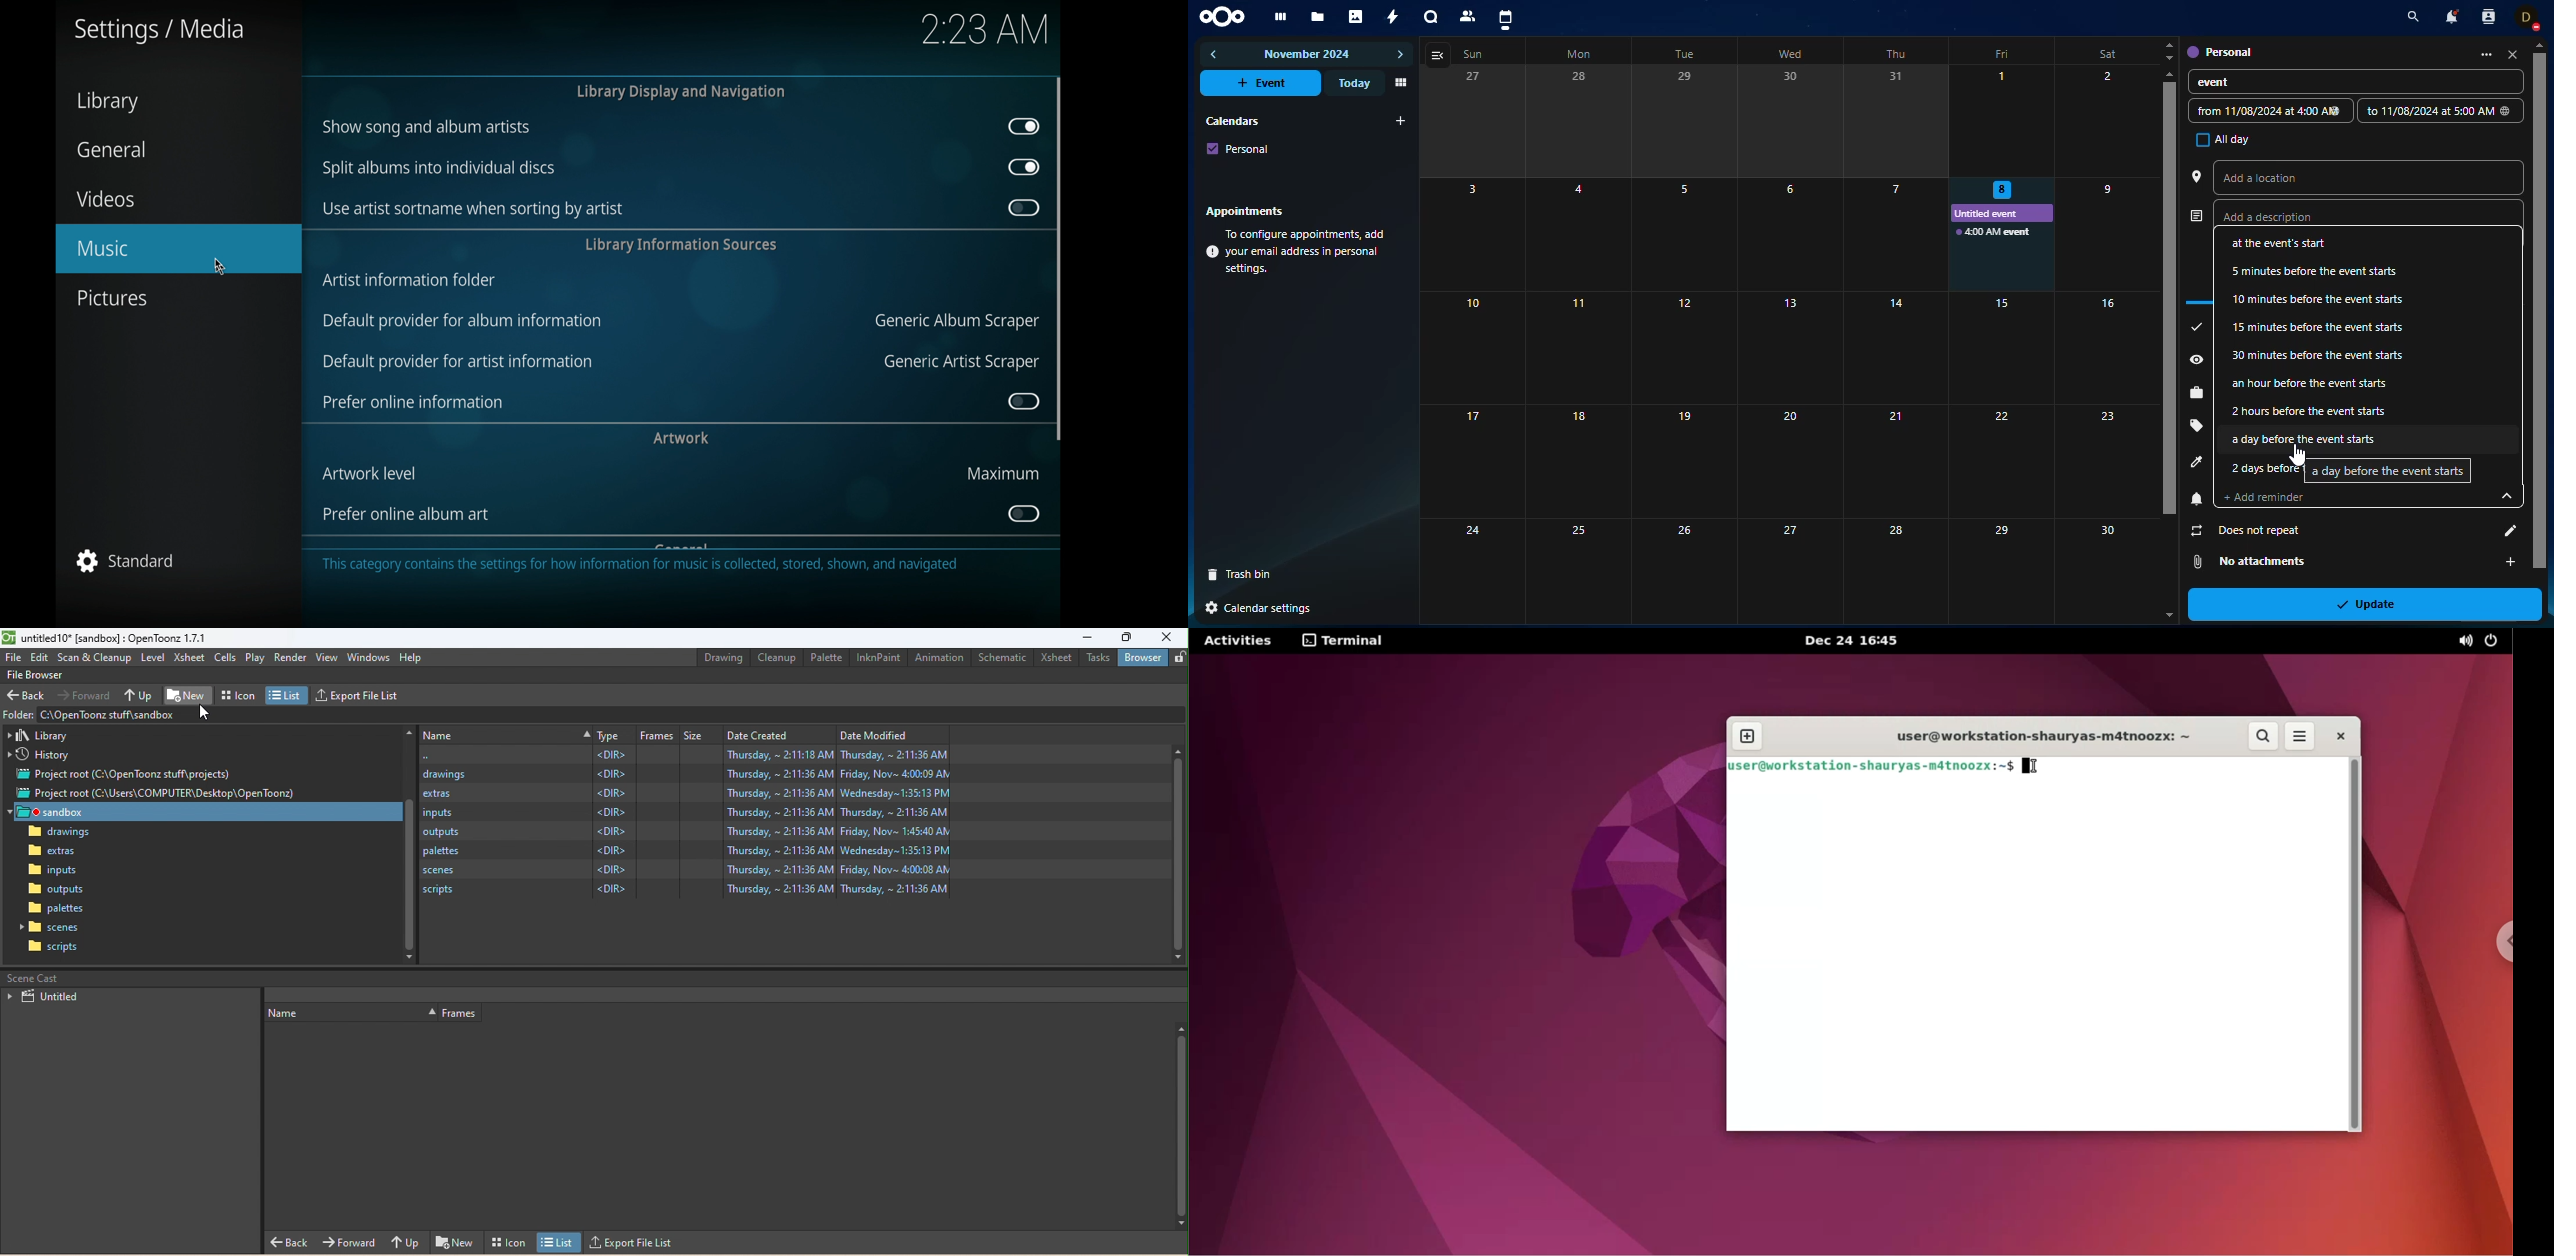 Image resolution: width=2576 pixels, height=1260 pixels. Describe the element at coordinates (350, 1241) in the screenshot. I see `Forward` at that location.